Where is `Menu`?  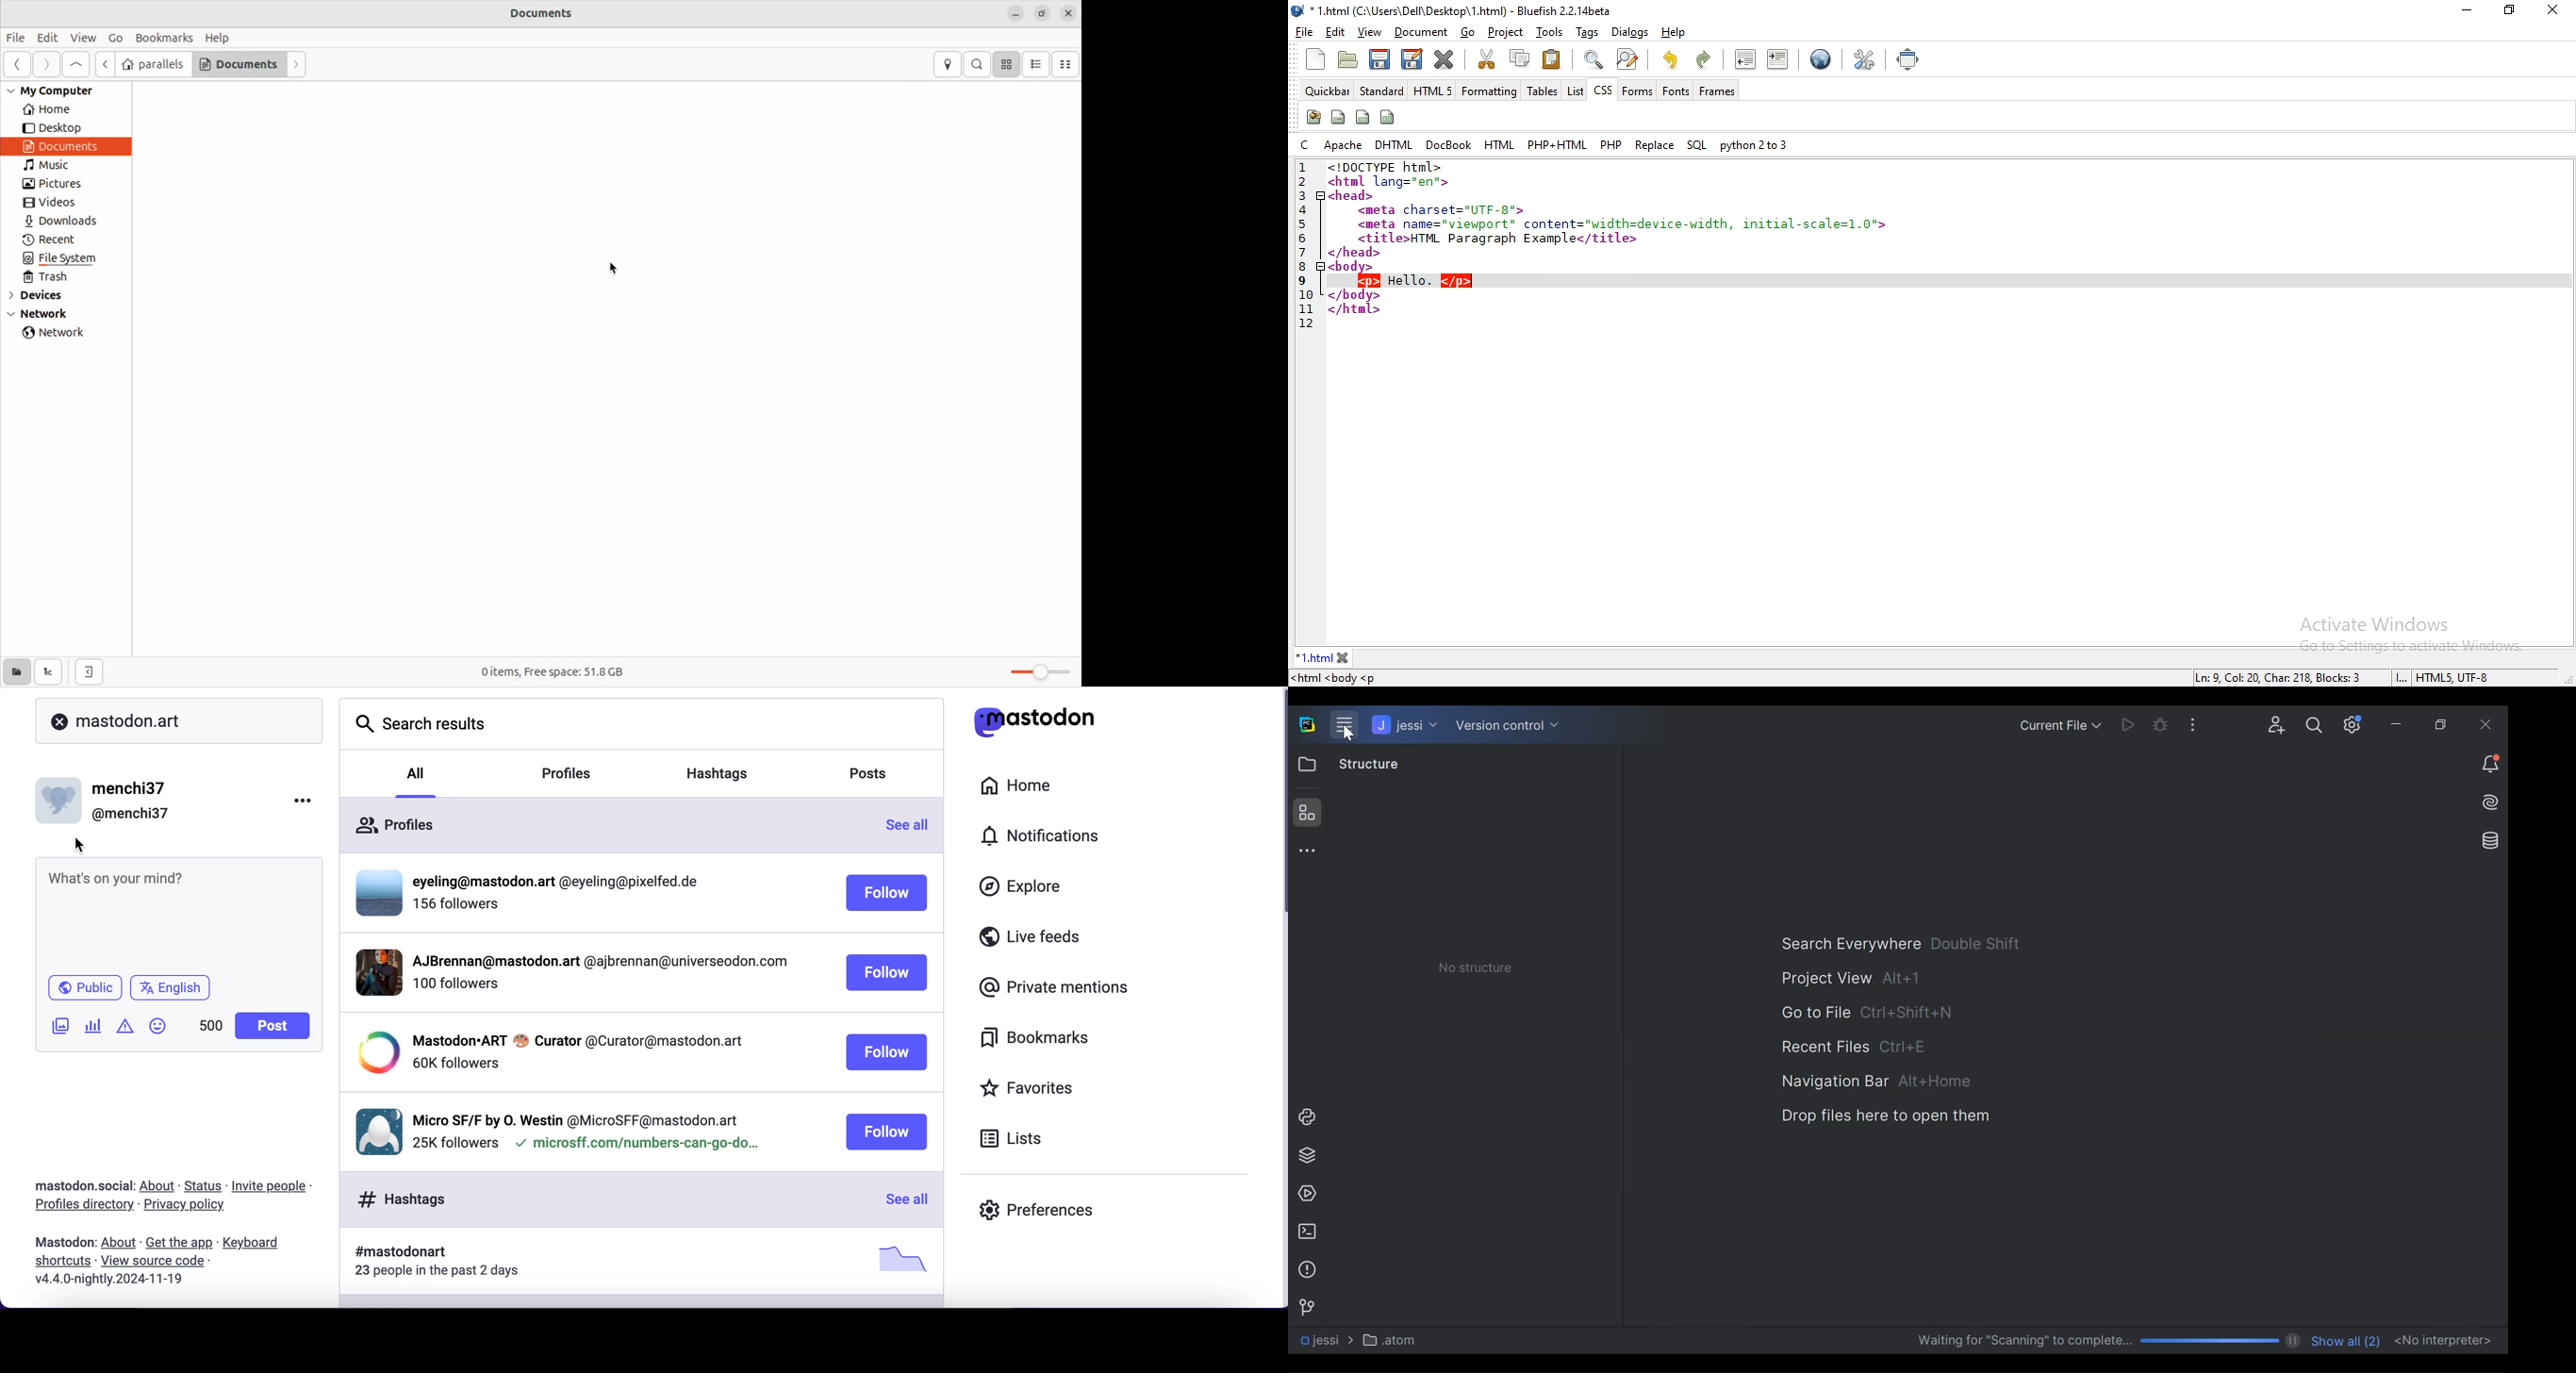 Menu is located at coordinates (1341, 724).